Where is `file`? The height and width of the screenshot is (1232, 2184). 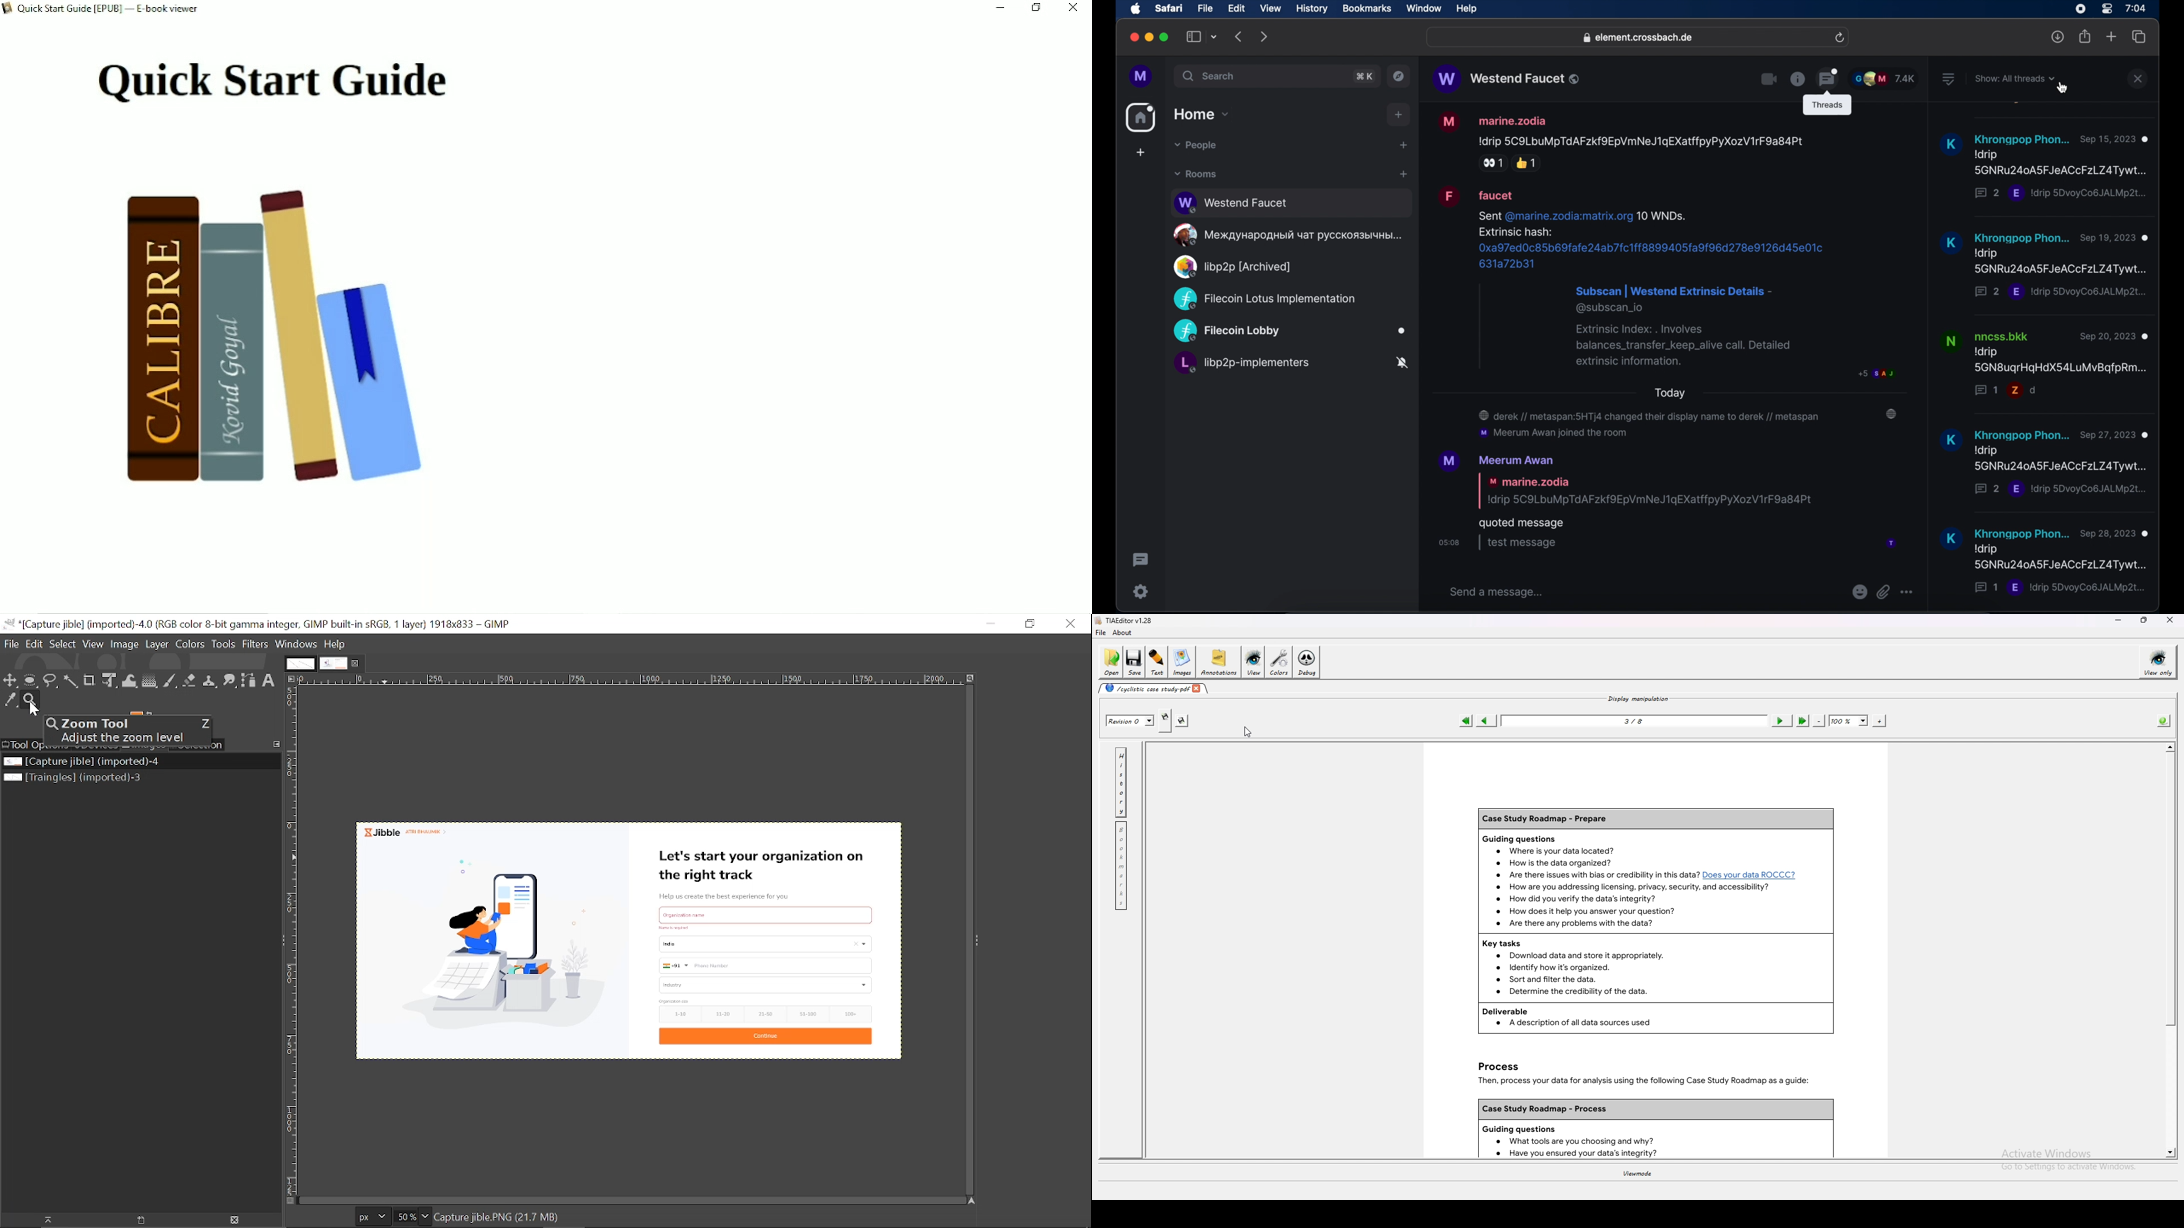
file is located at coordinates (1205, 9).